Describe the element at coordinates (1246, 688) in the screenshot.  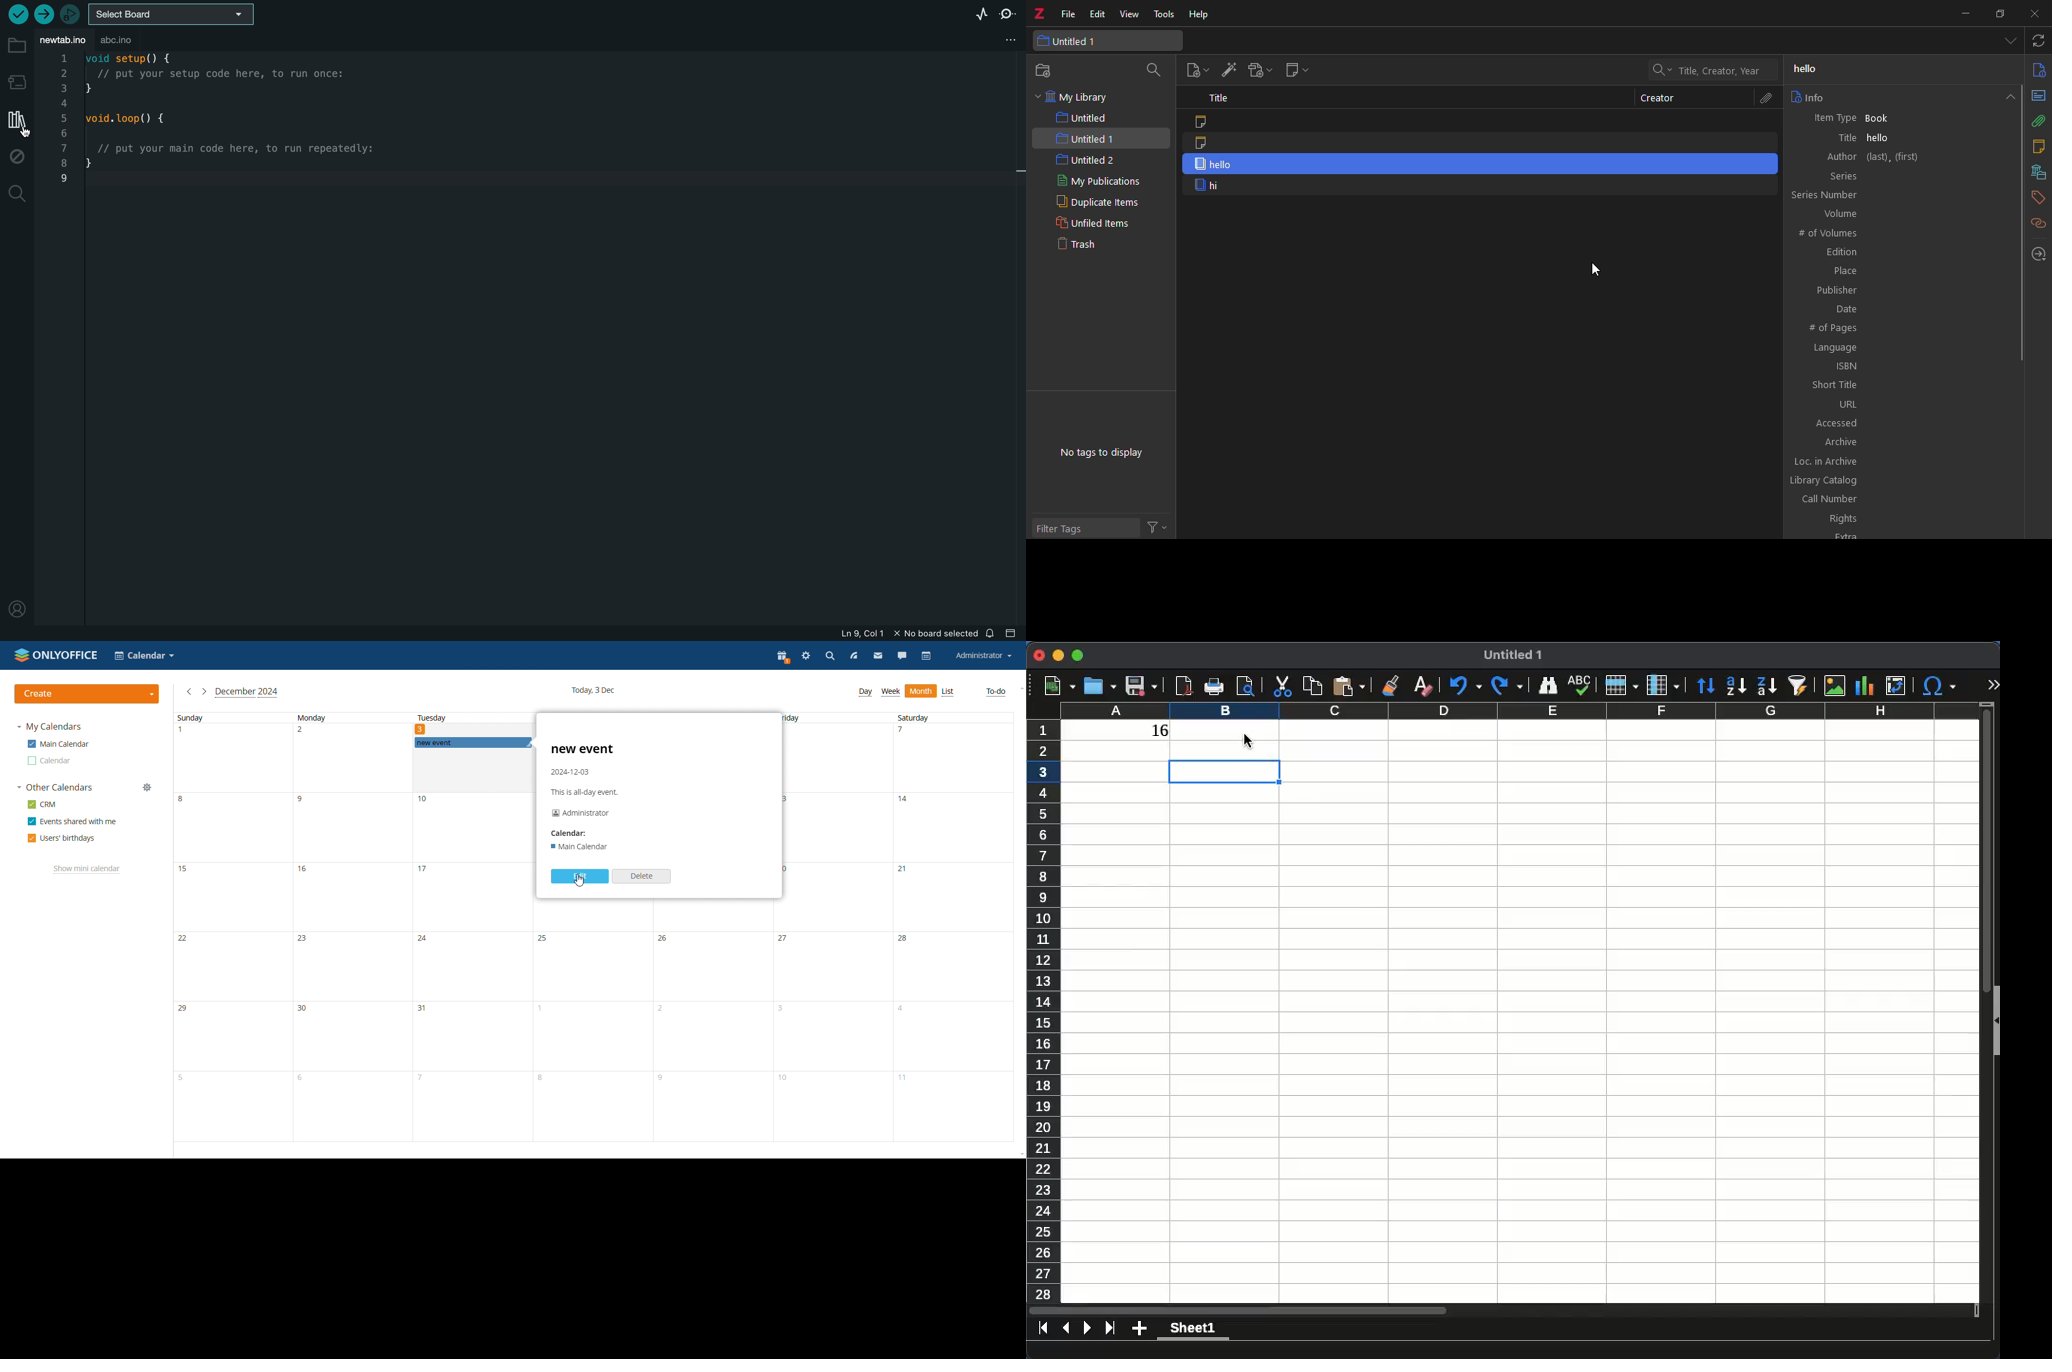
I see `print preview` at that location.